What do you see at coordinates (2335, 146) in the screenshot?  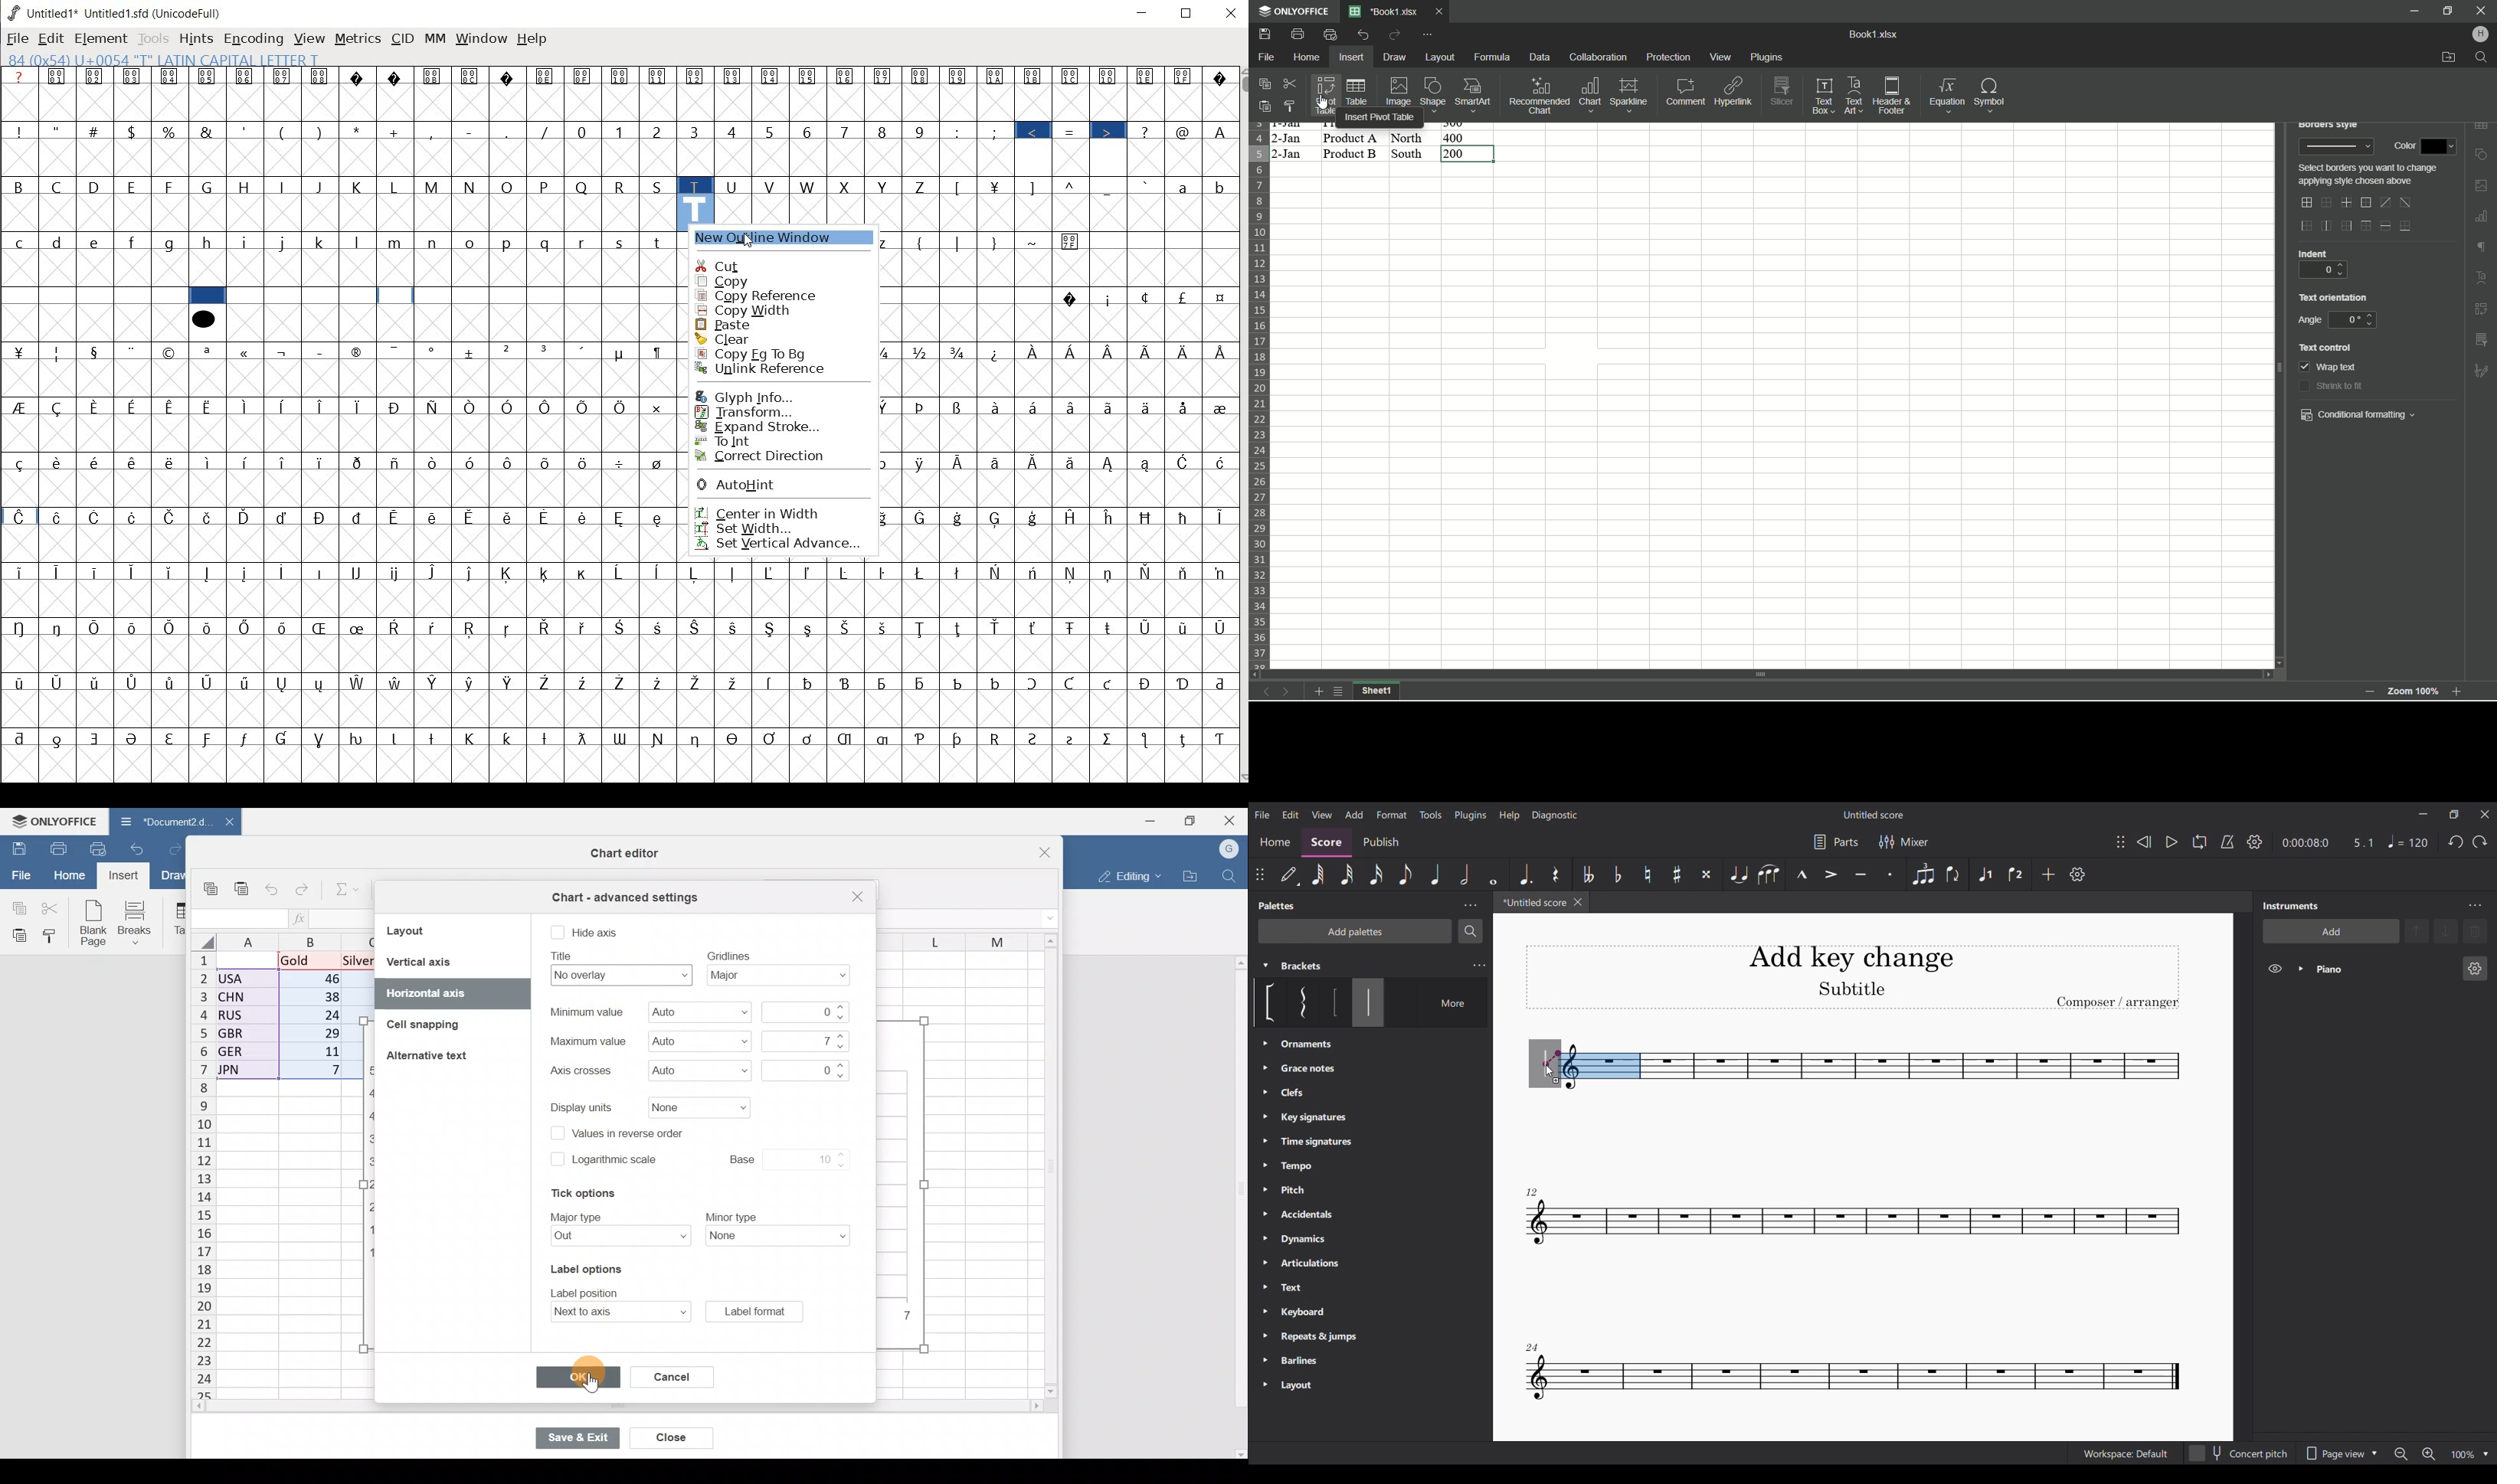 I see `border style preview` at bounding box center [2335, 146].